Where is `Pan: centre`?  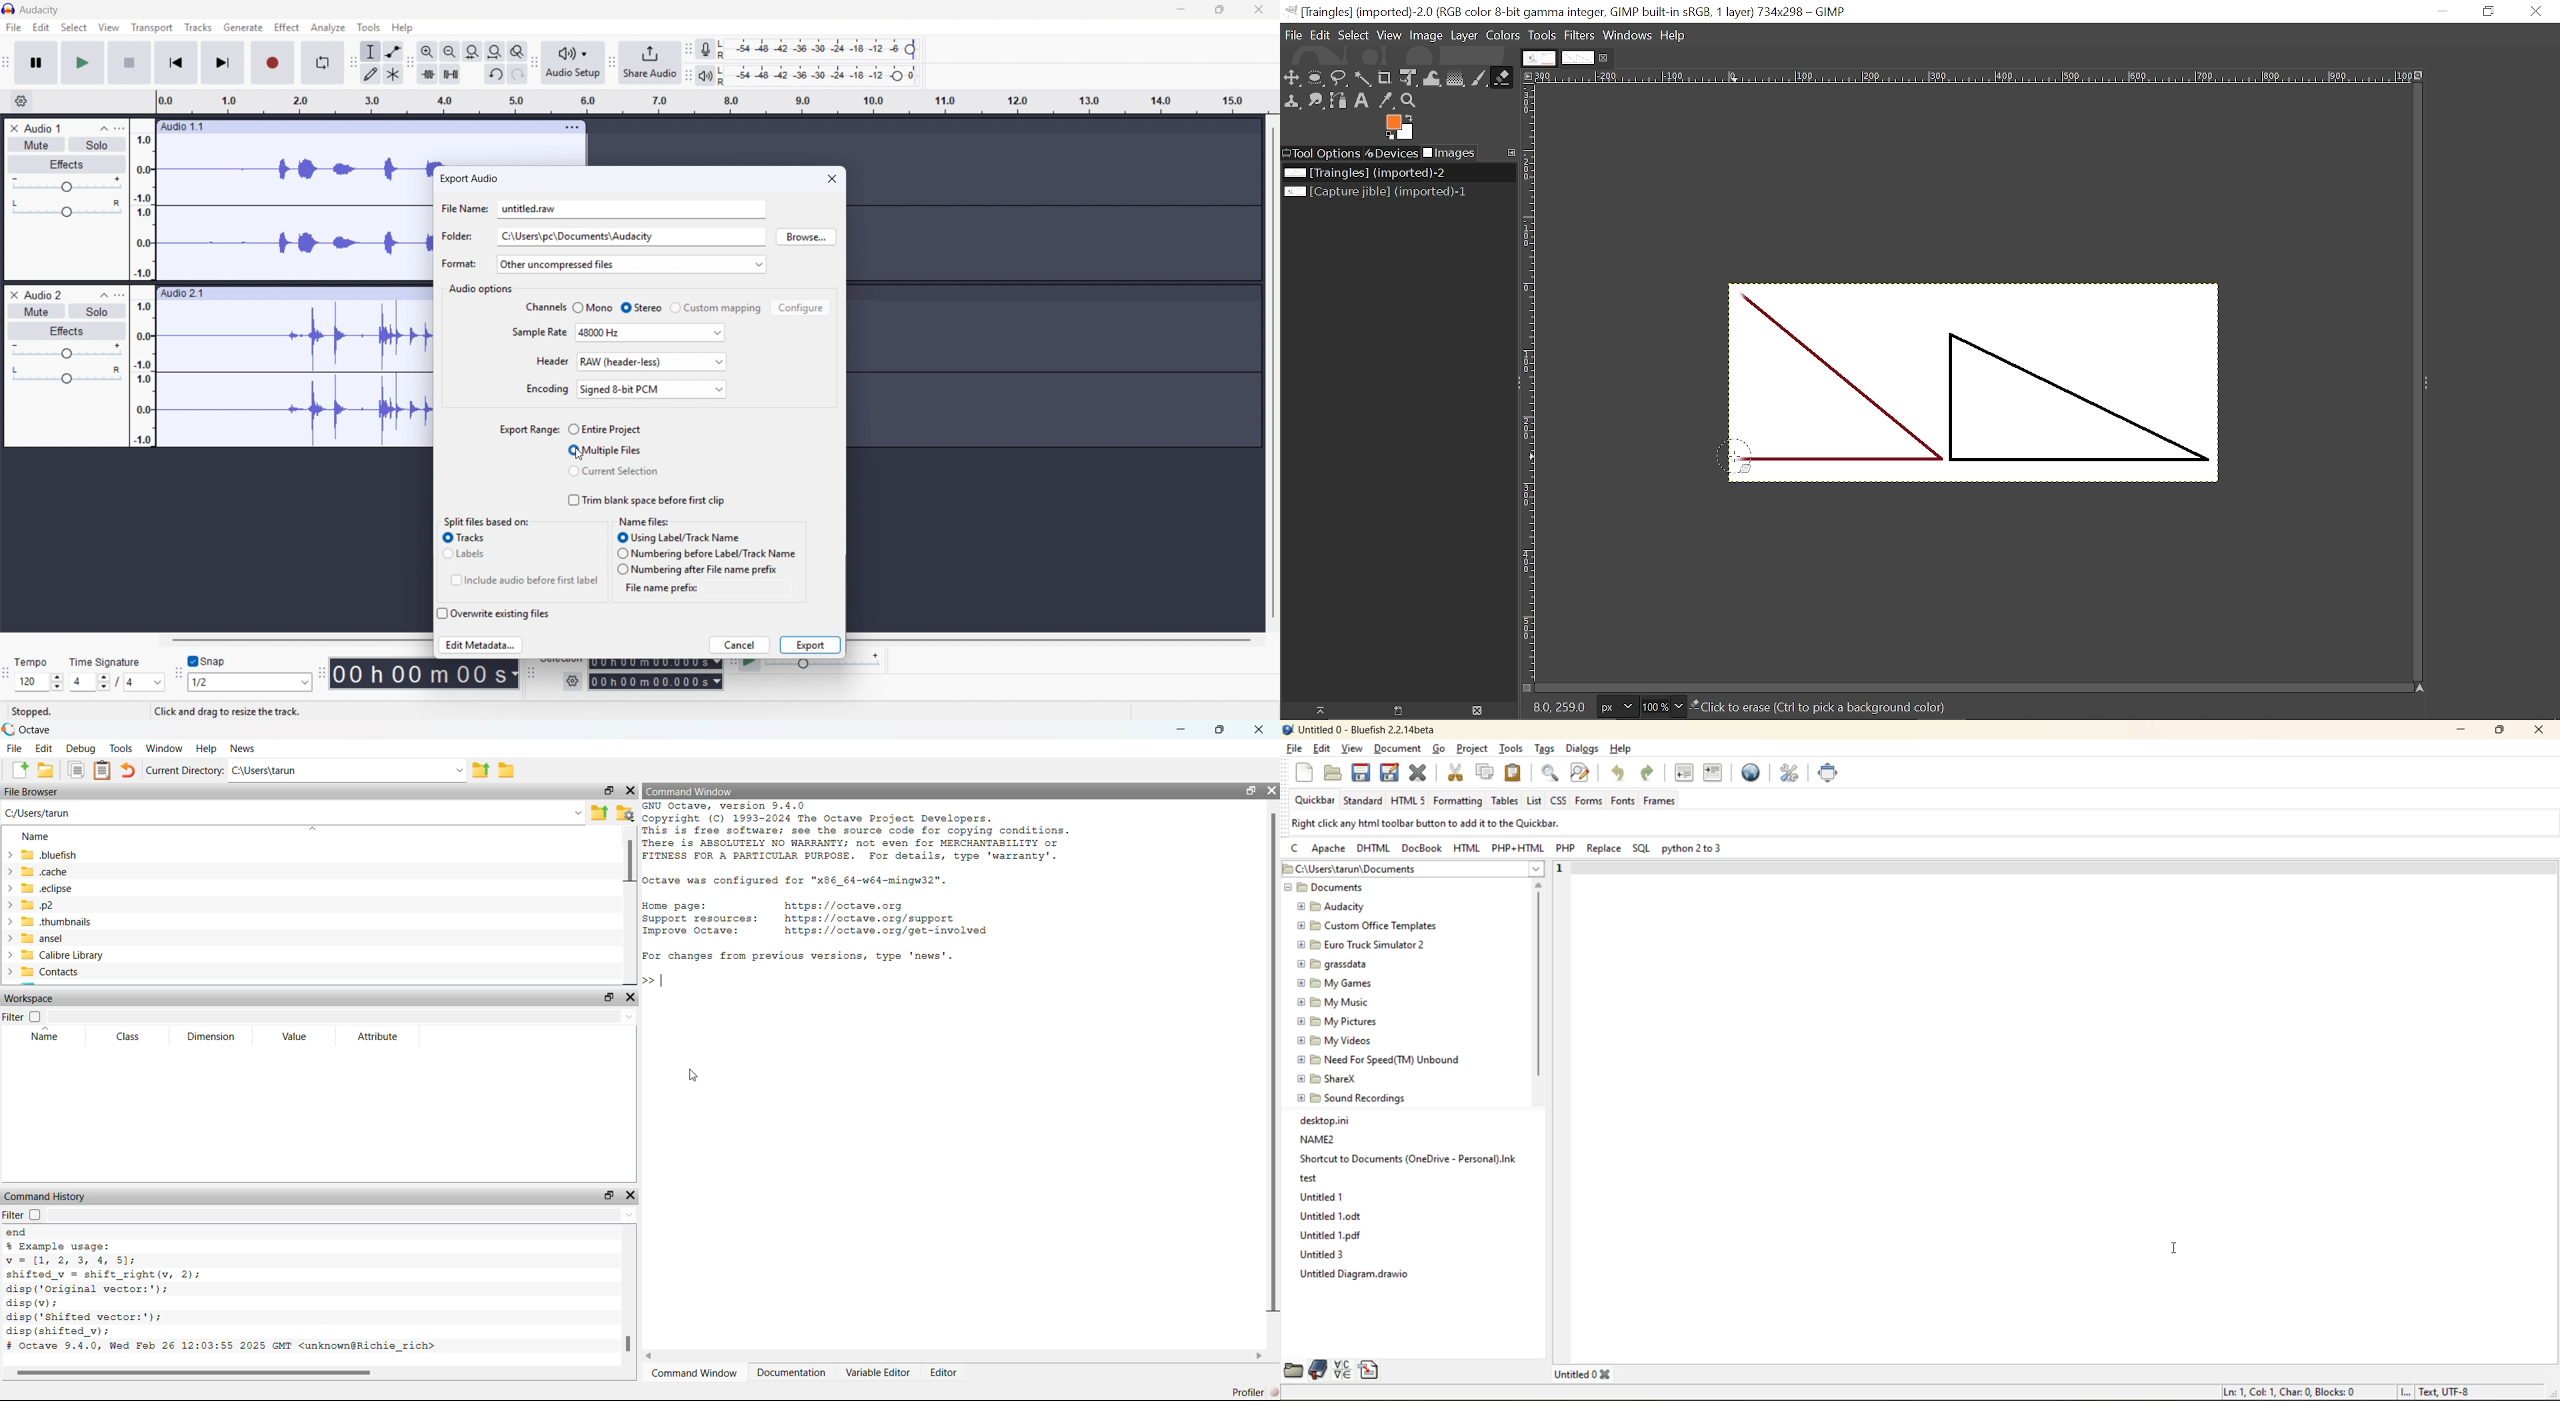
Pan: centre is located at coordinates (67, 376).